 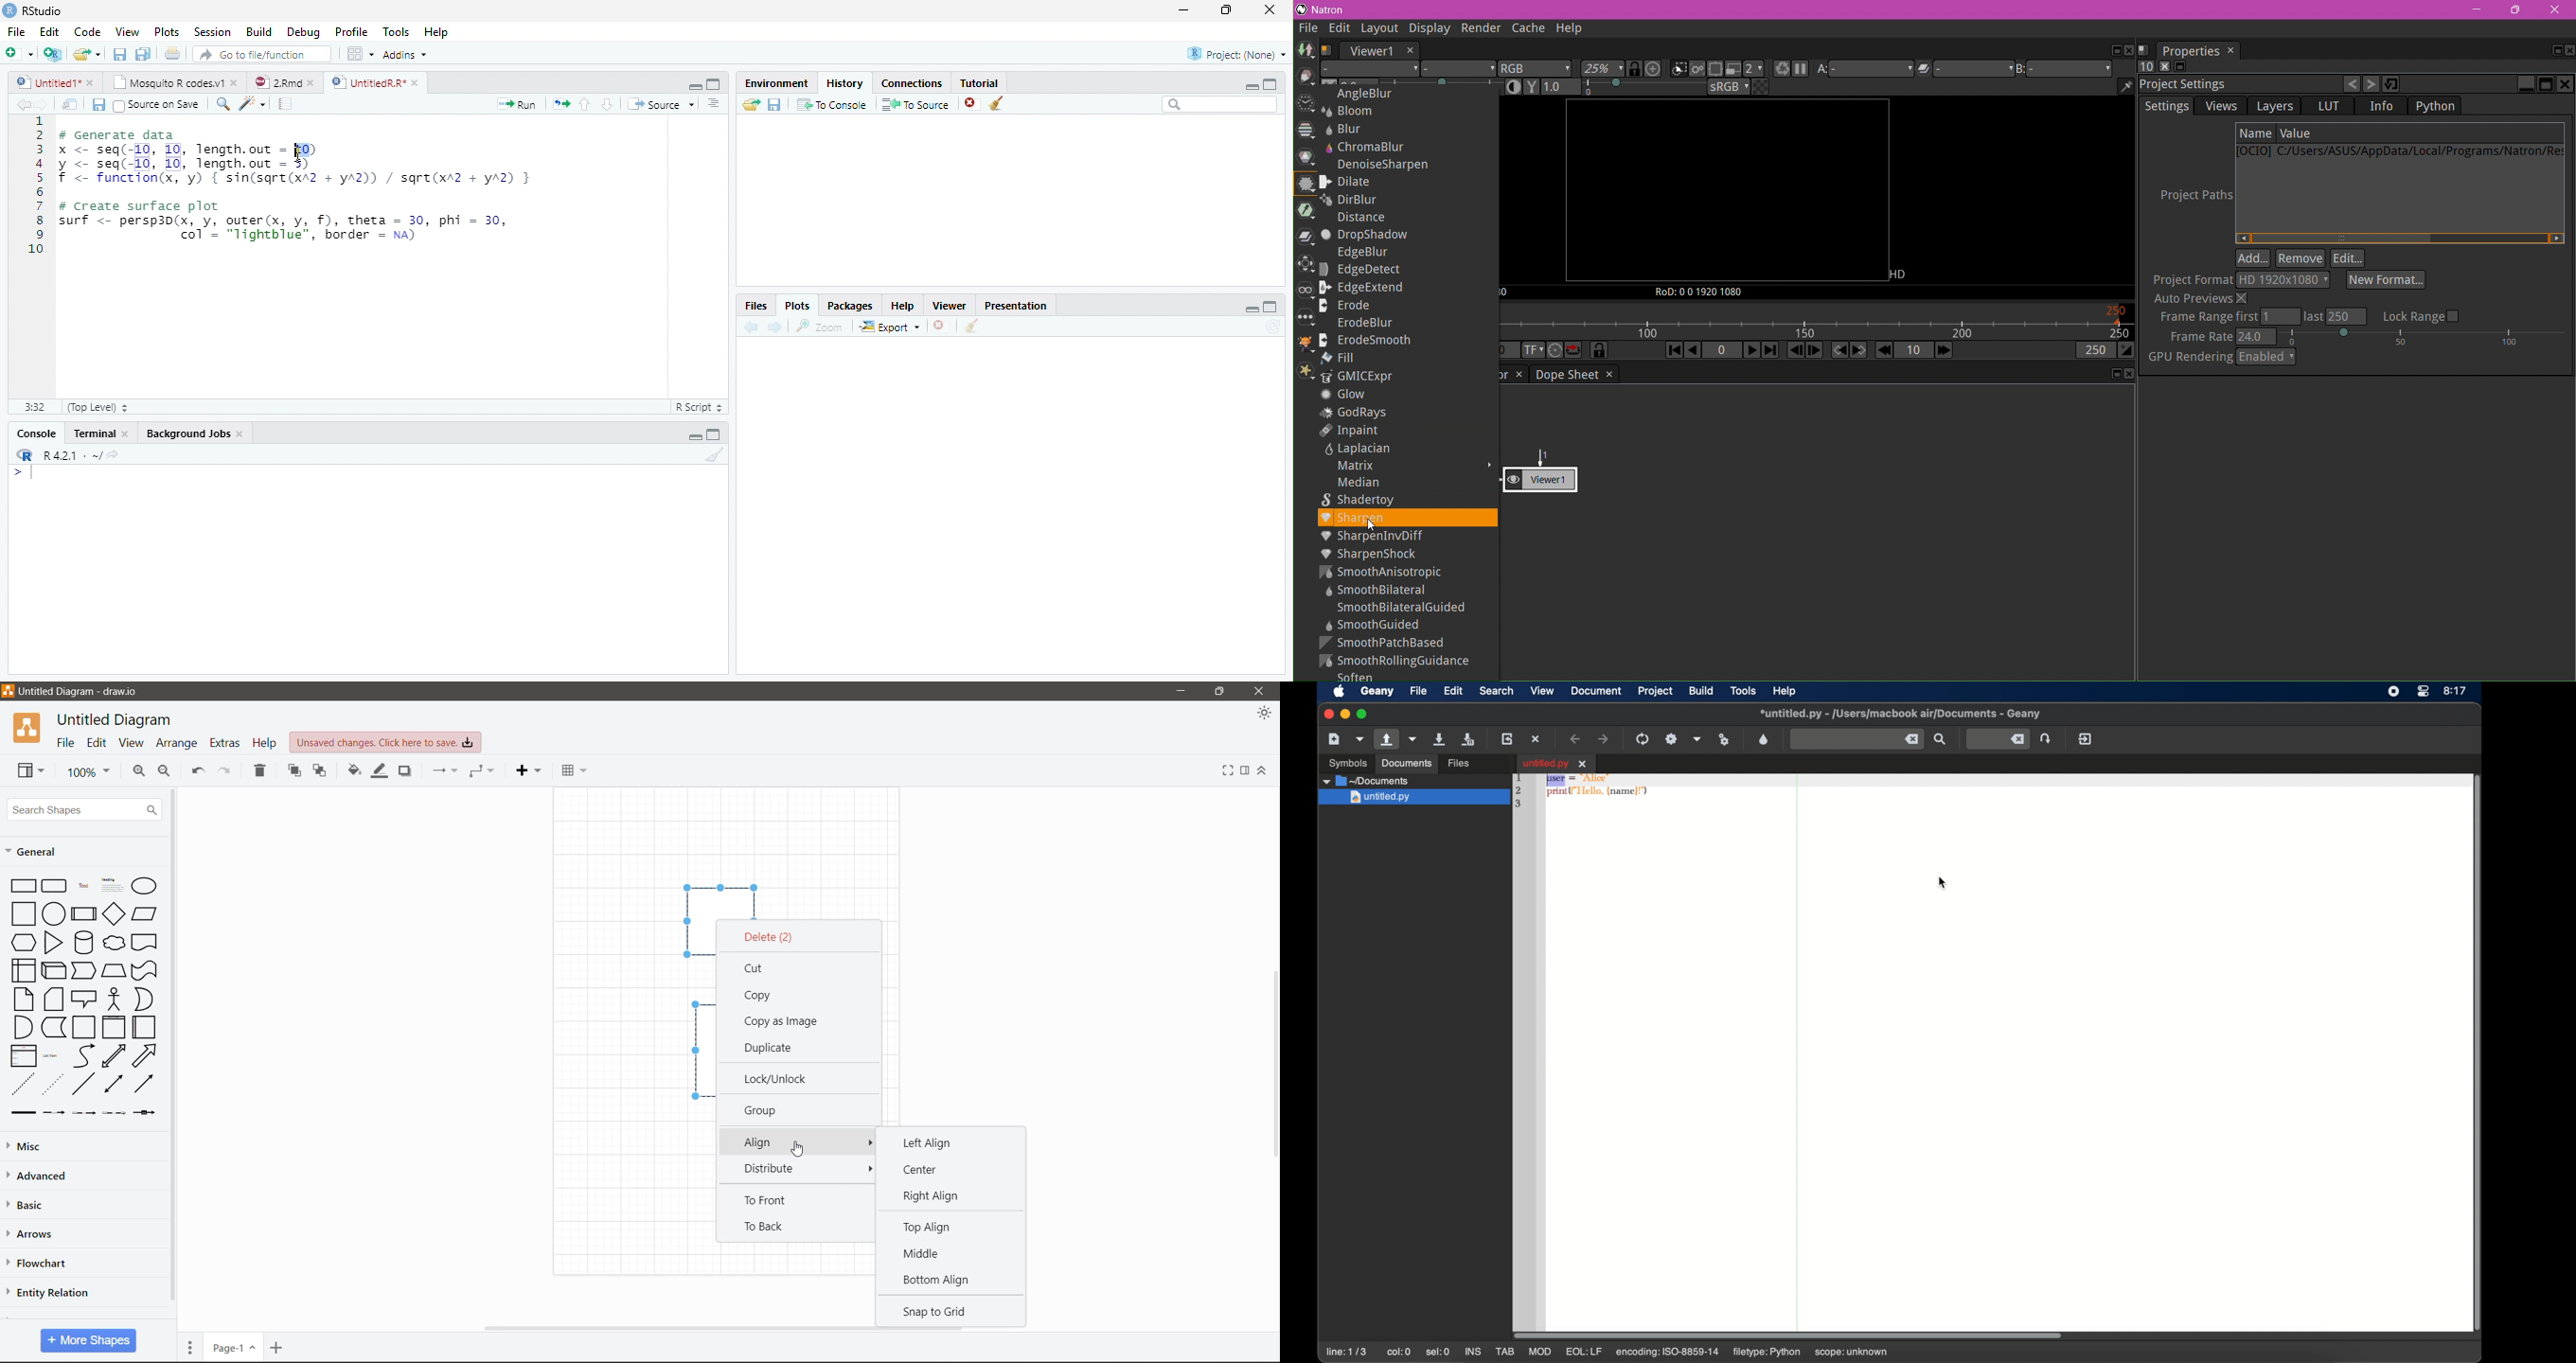 I want to click on Save history into a file, so click(x=774, y=104).